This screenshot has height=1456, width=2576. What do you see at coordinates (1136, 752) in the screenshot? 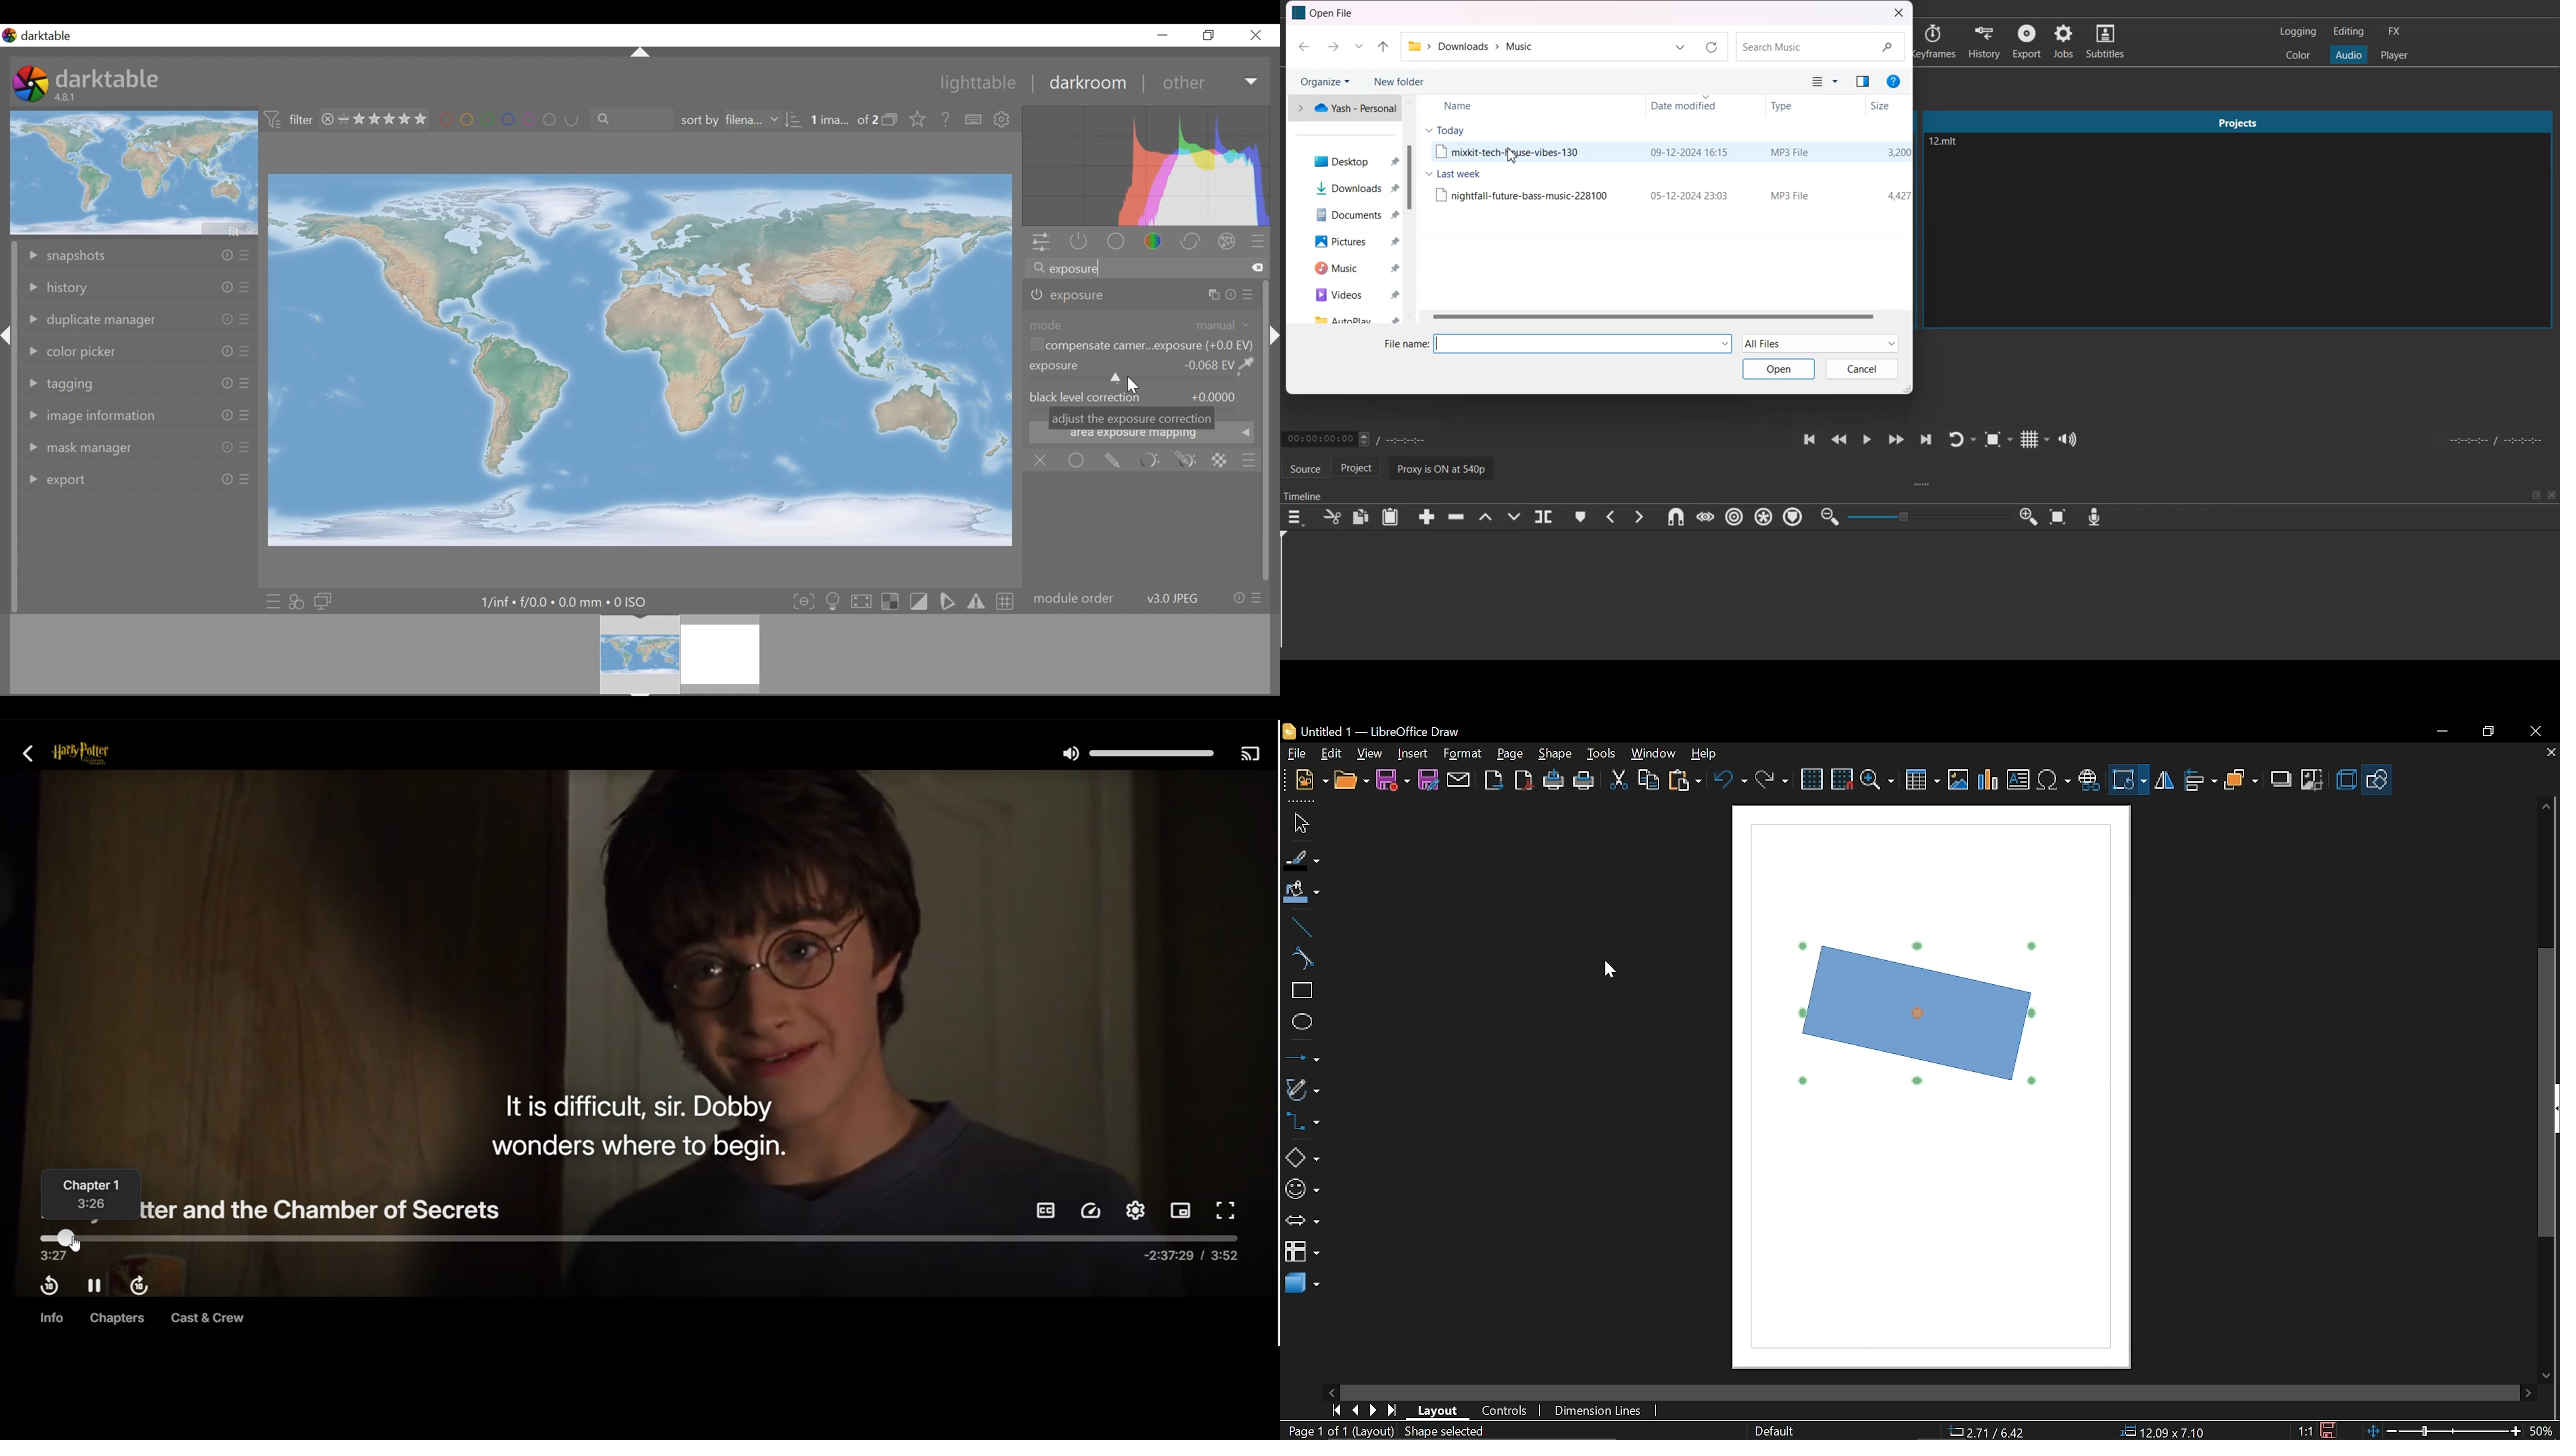
I see `Set Volume` at bounding box center [1136, 752].